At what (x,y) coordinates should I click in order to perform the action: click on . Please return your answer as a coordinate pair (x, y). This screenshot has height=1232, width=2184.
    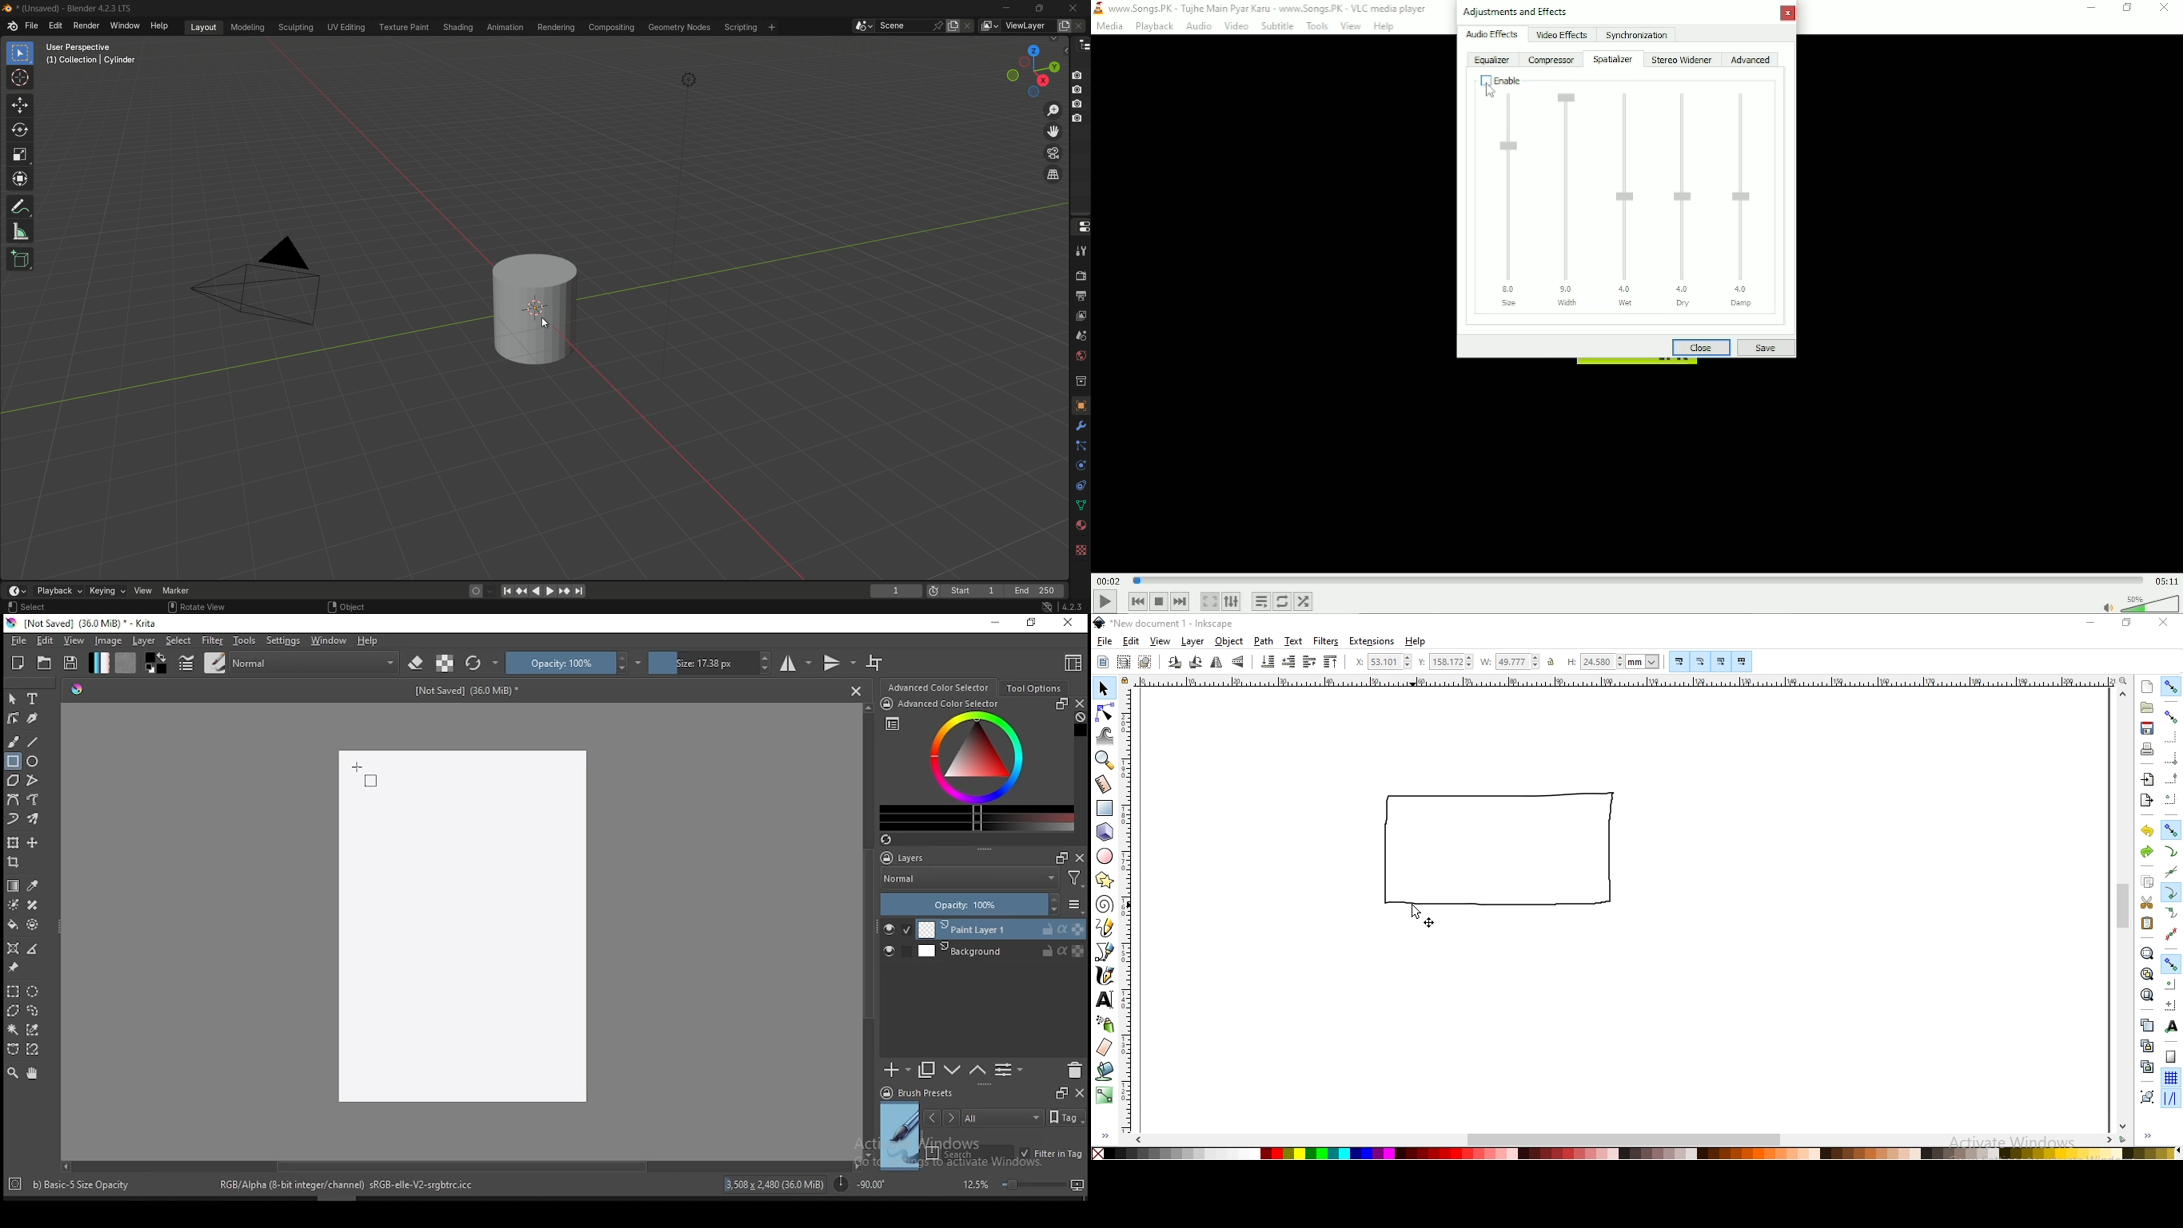
    Looking at the image, I should click on (1680, 664).